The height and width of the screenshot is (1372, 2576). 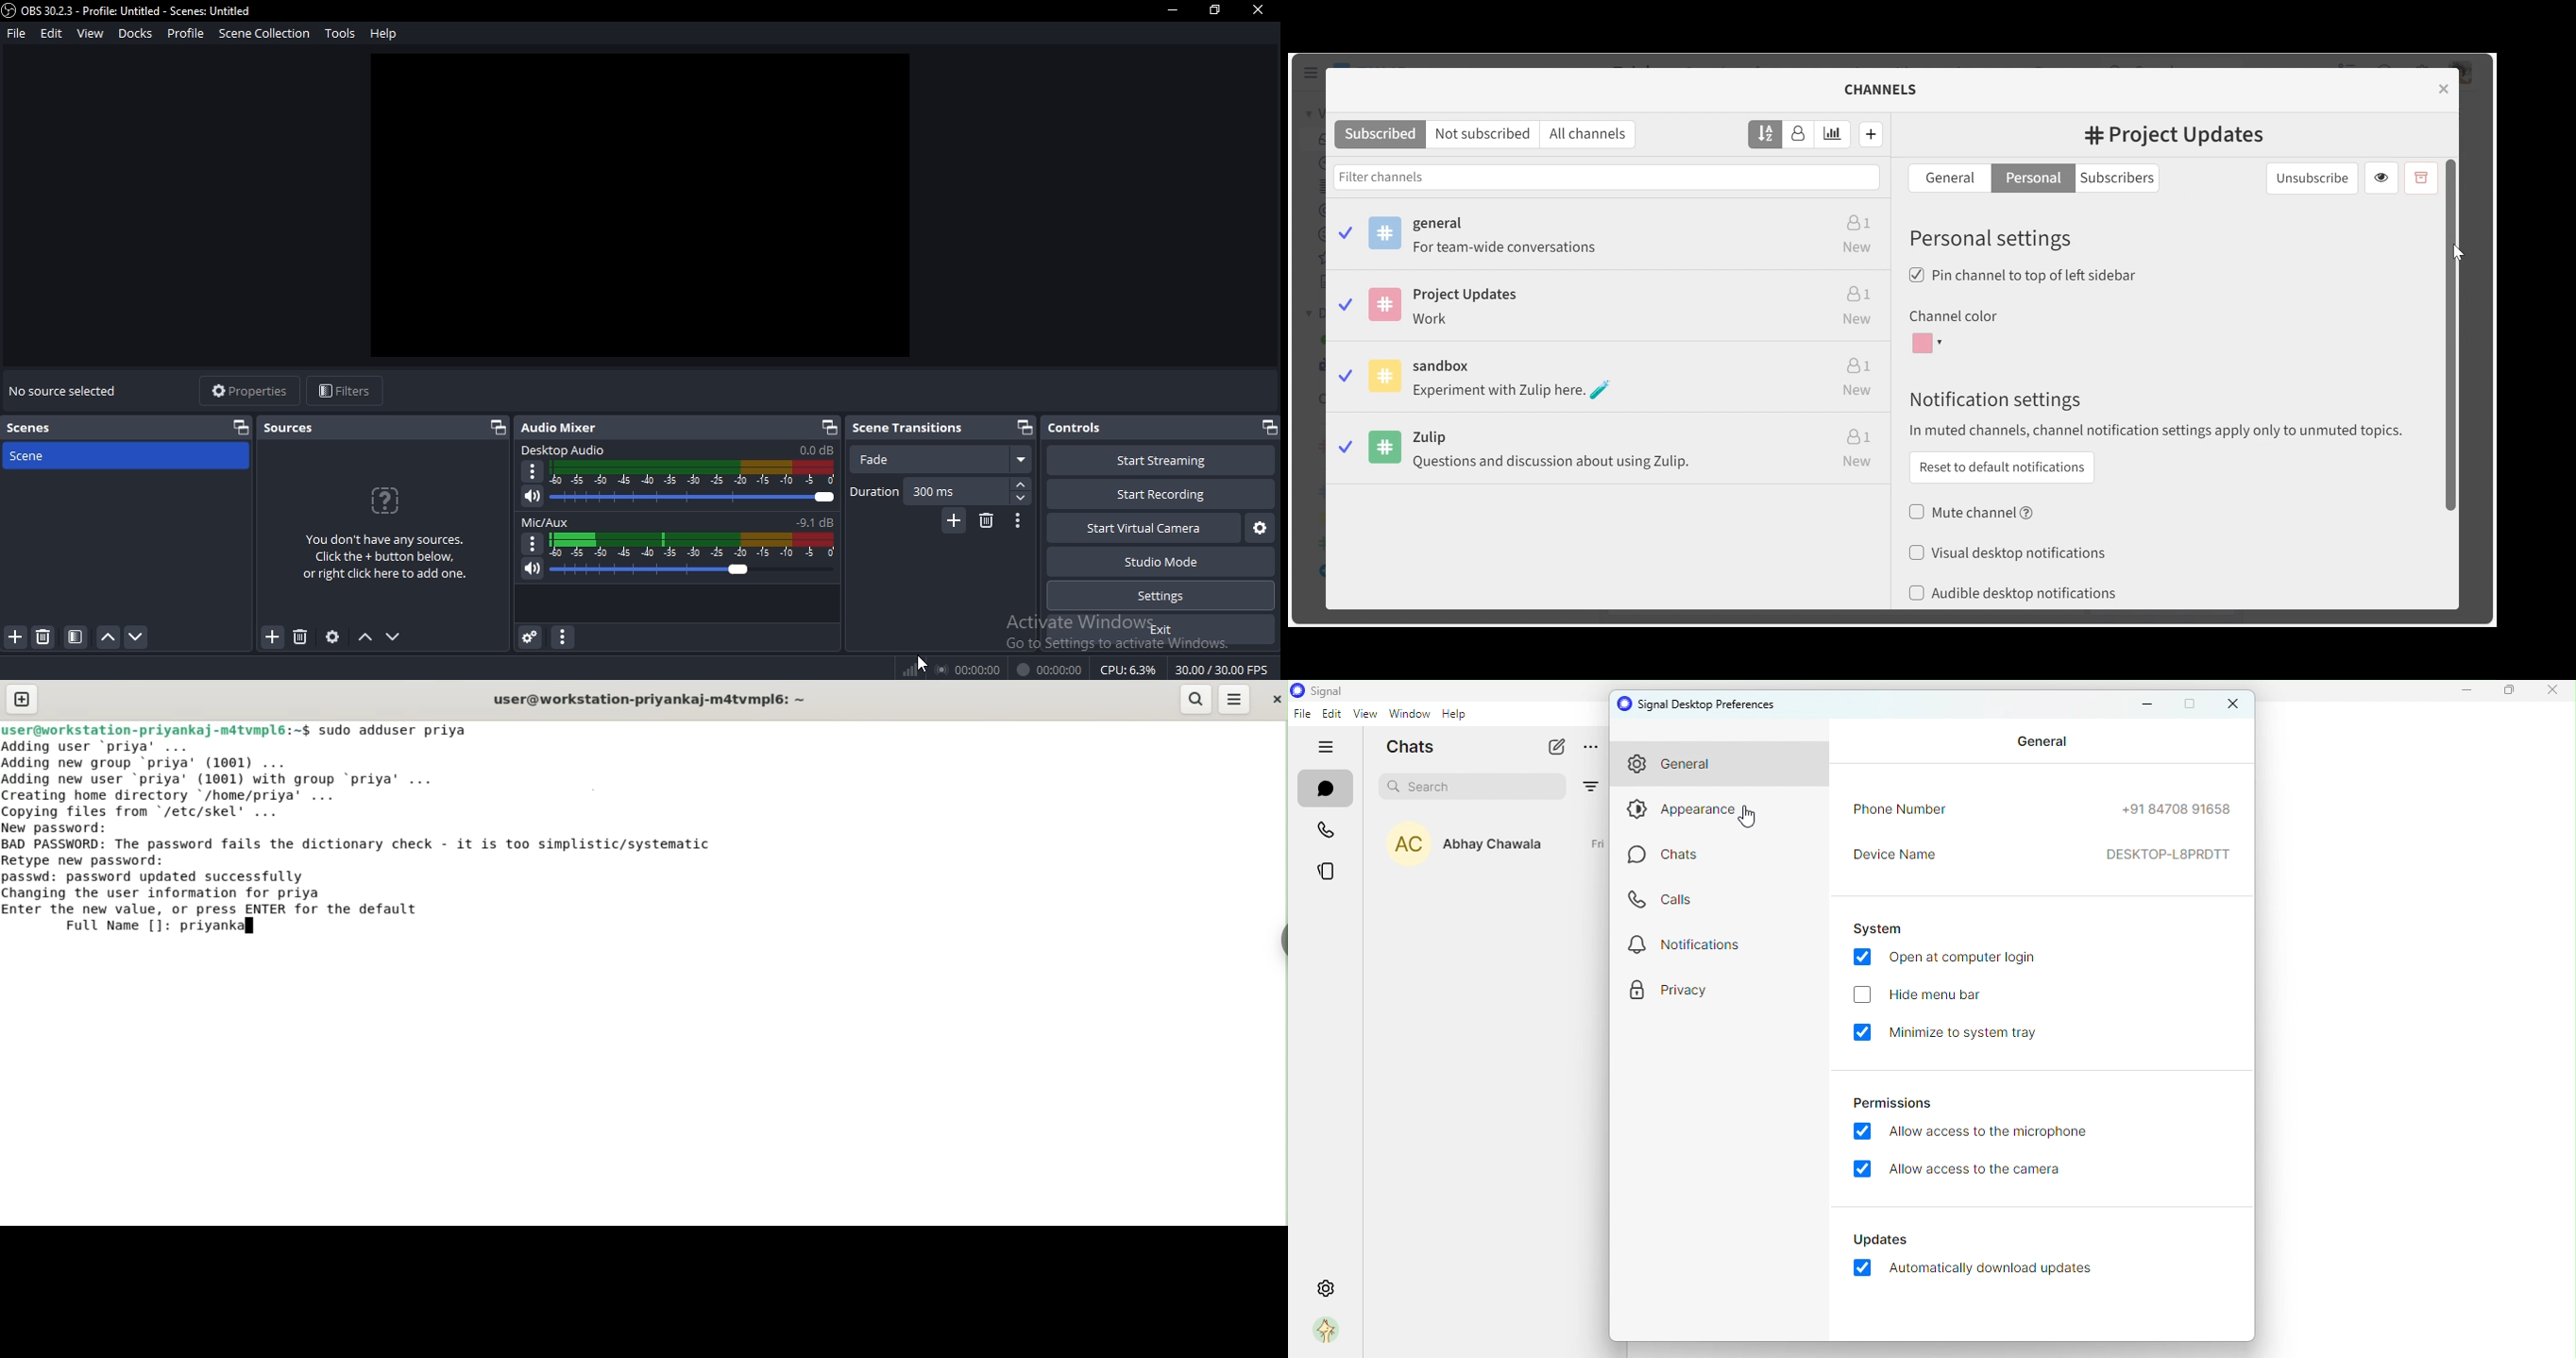 What do you see at coordinates (692, 473) in the screenshot?
I see `audio display` at bounding box center [692, 473].